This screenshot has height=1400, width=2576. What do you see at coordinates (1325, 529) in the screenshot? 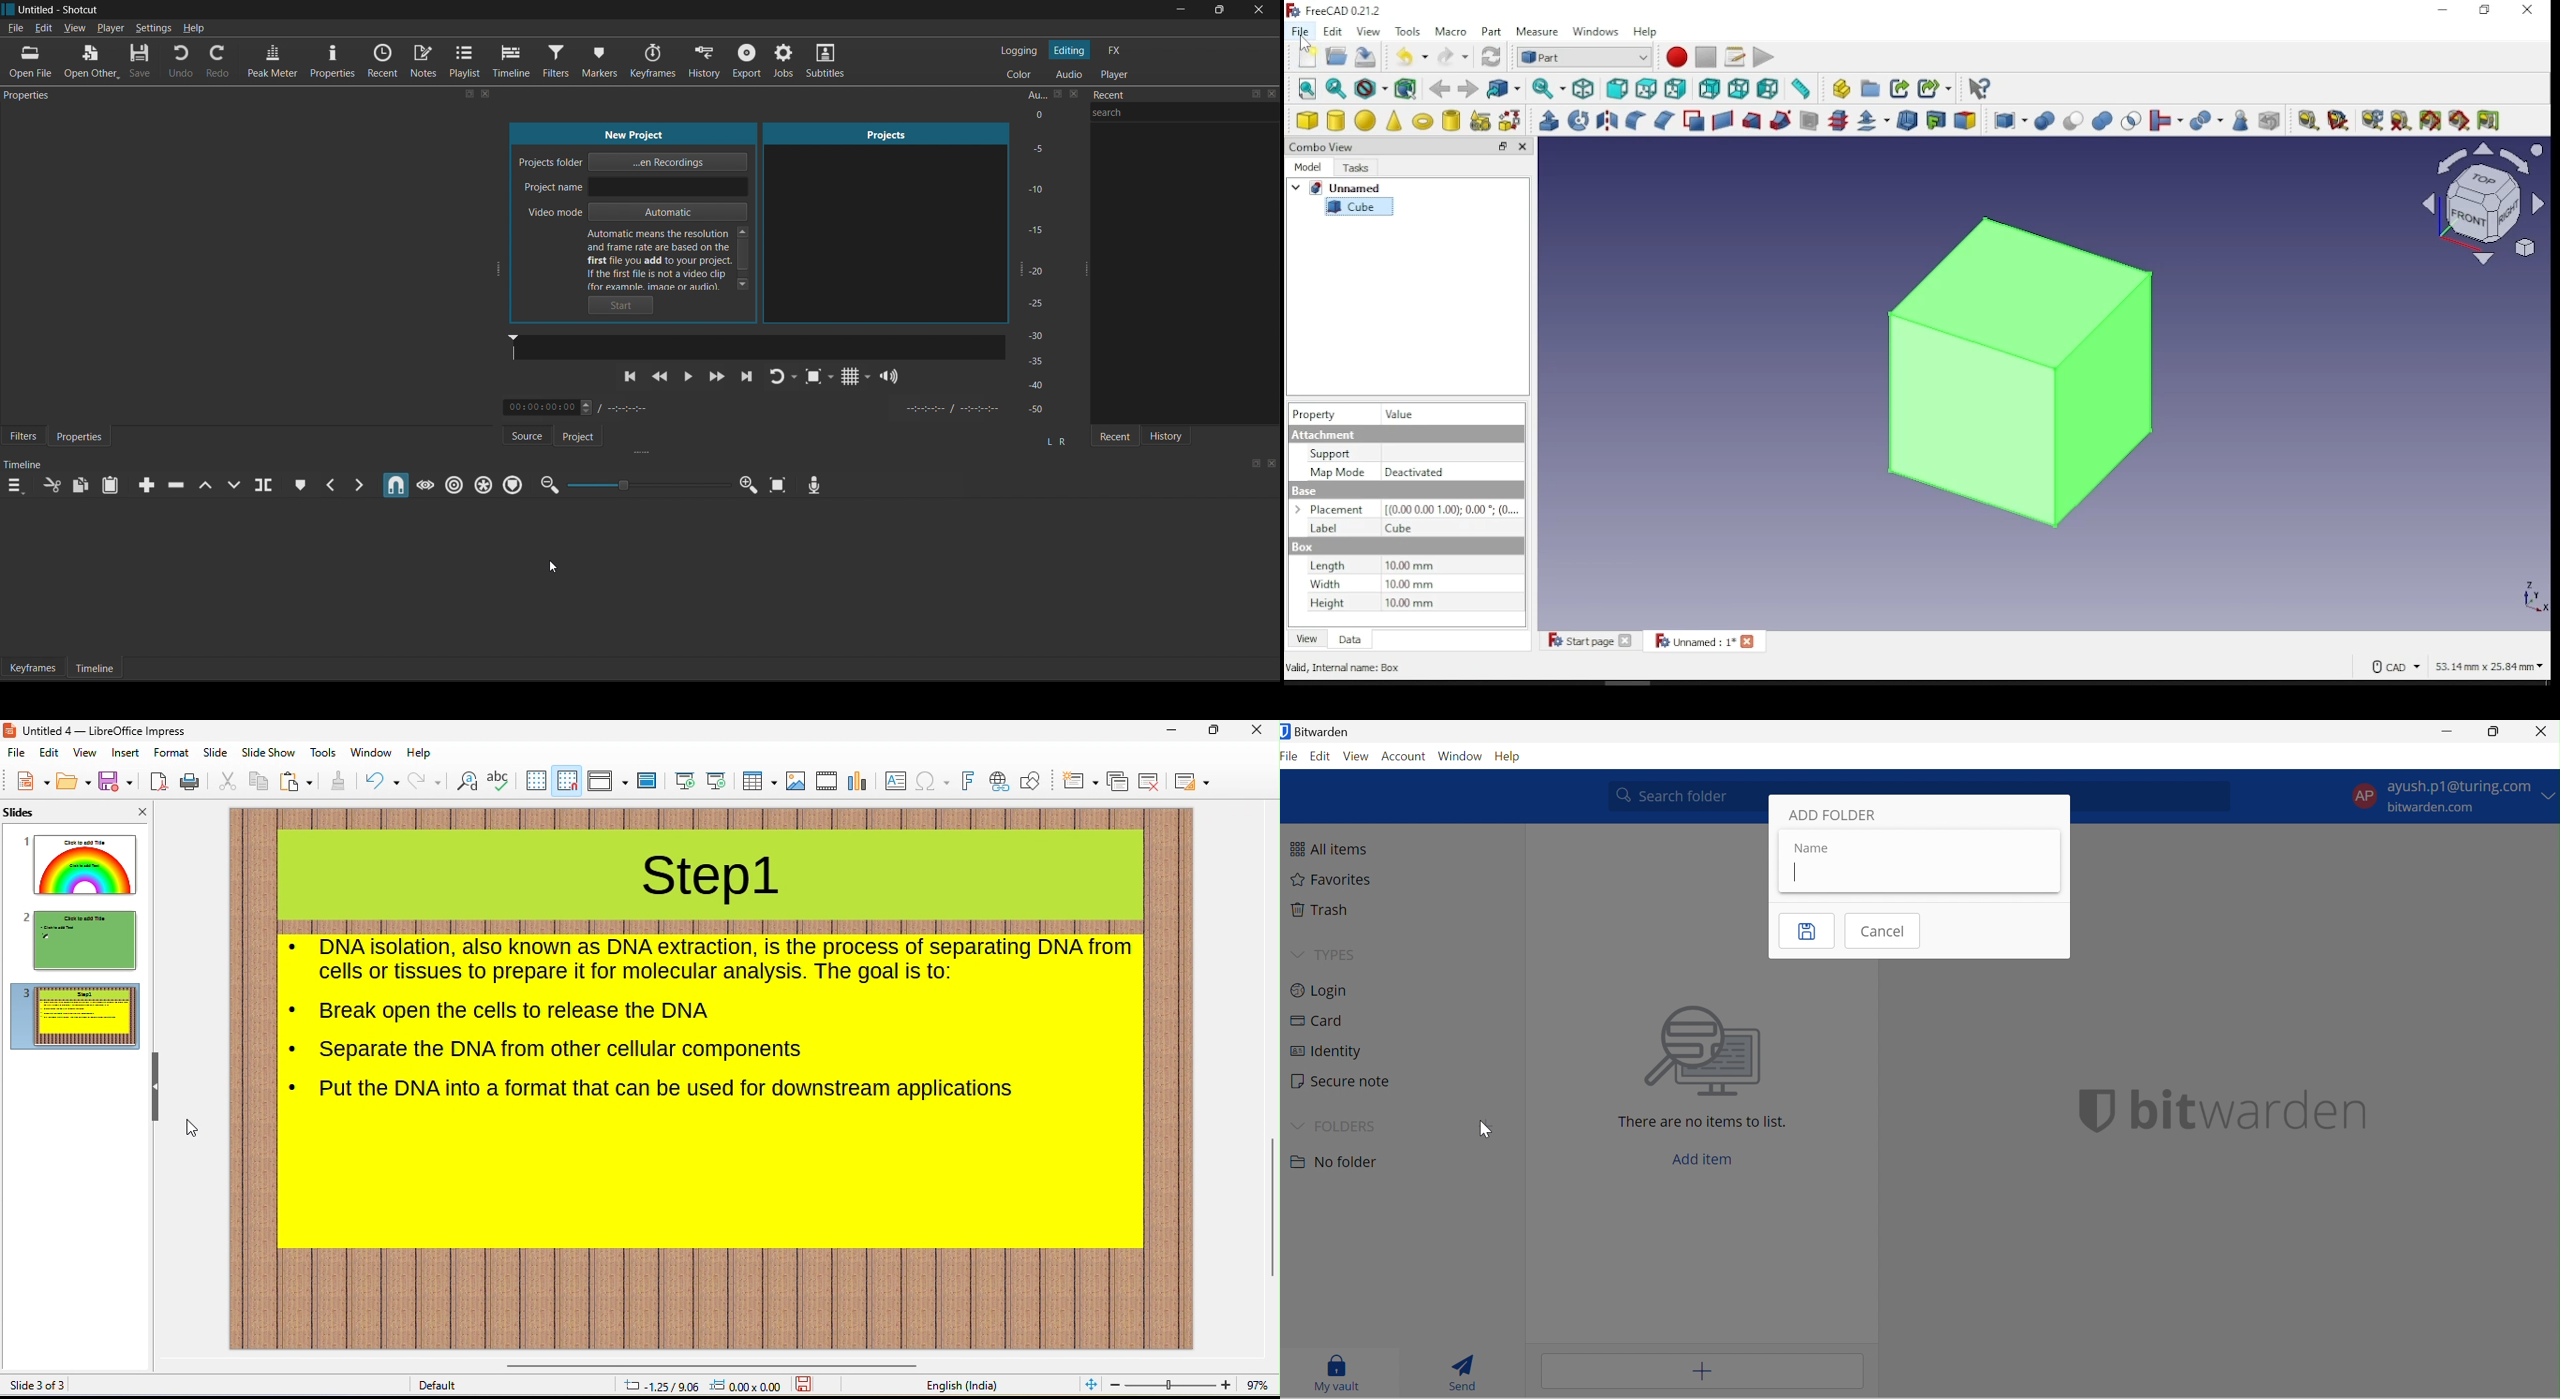
I see `Label` at bounding box center [1325, 529].